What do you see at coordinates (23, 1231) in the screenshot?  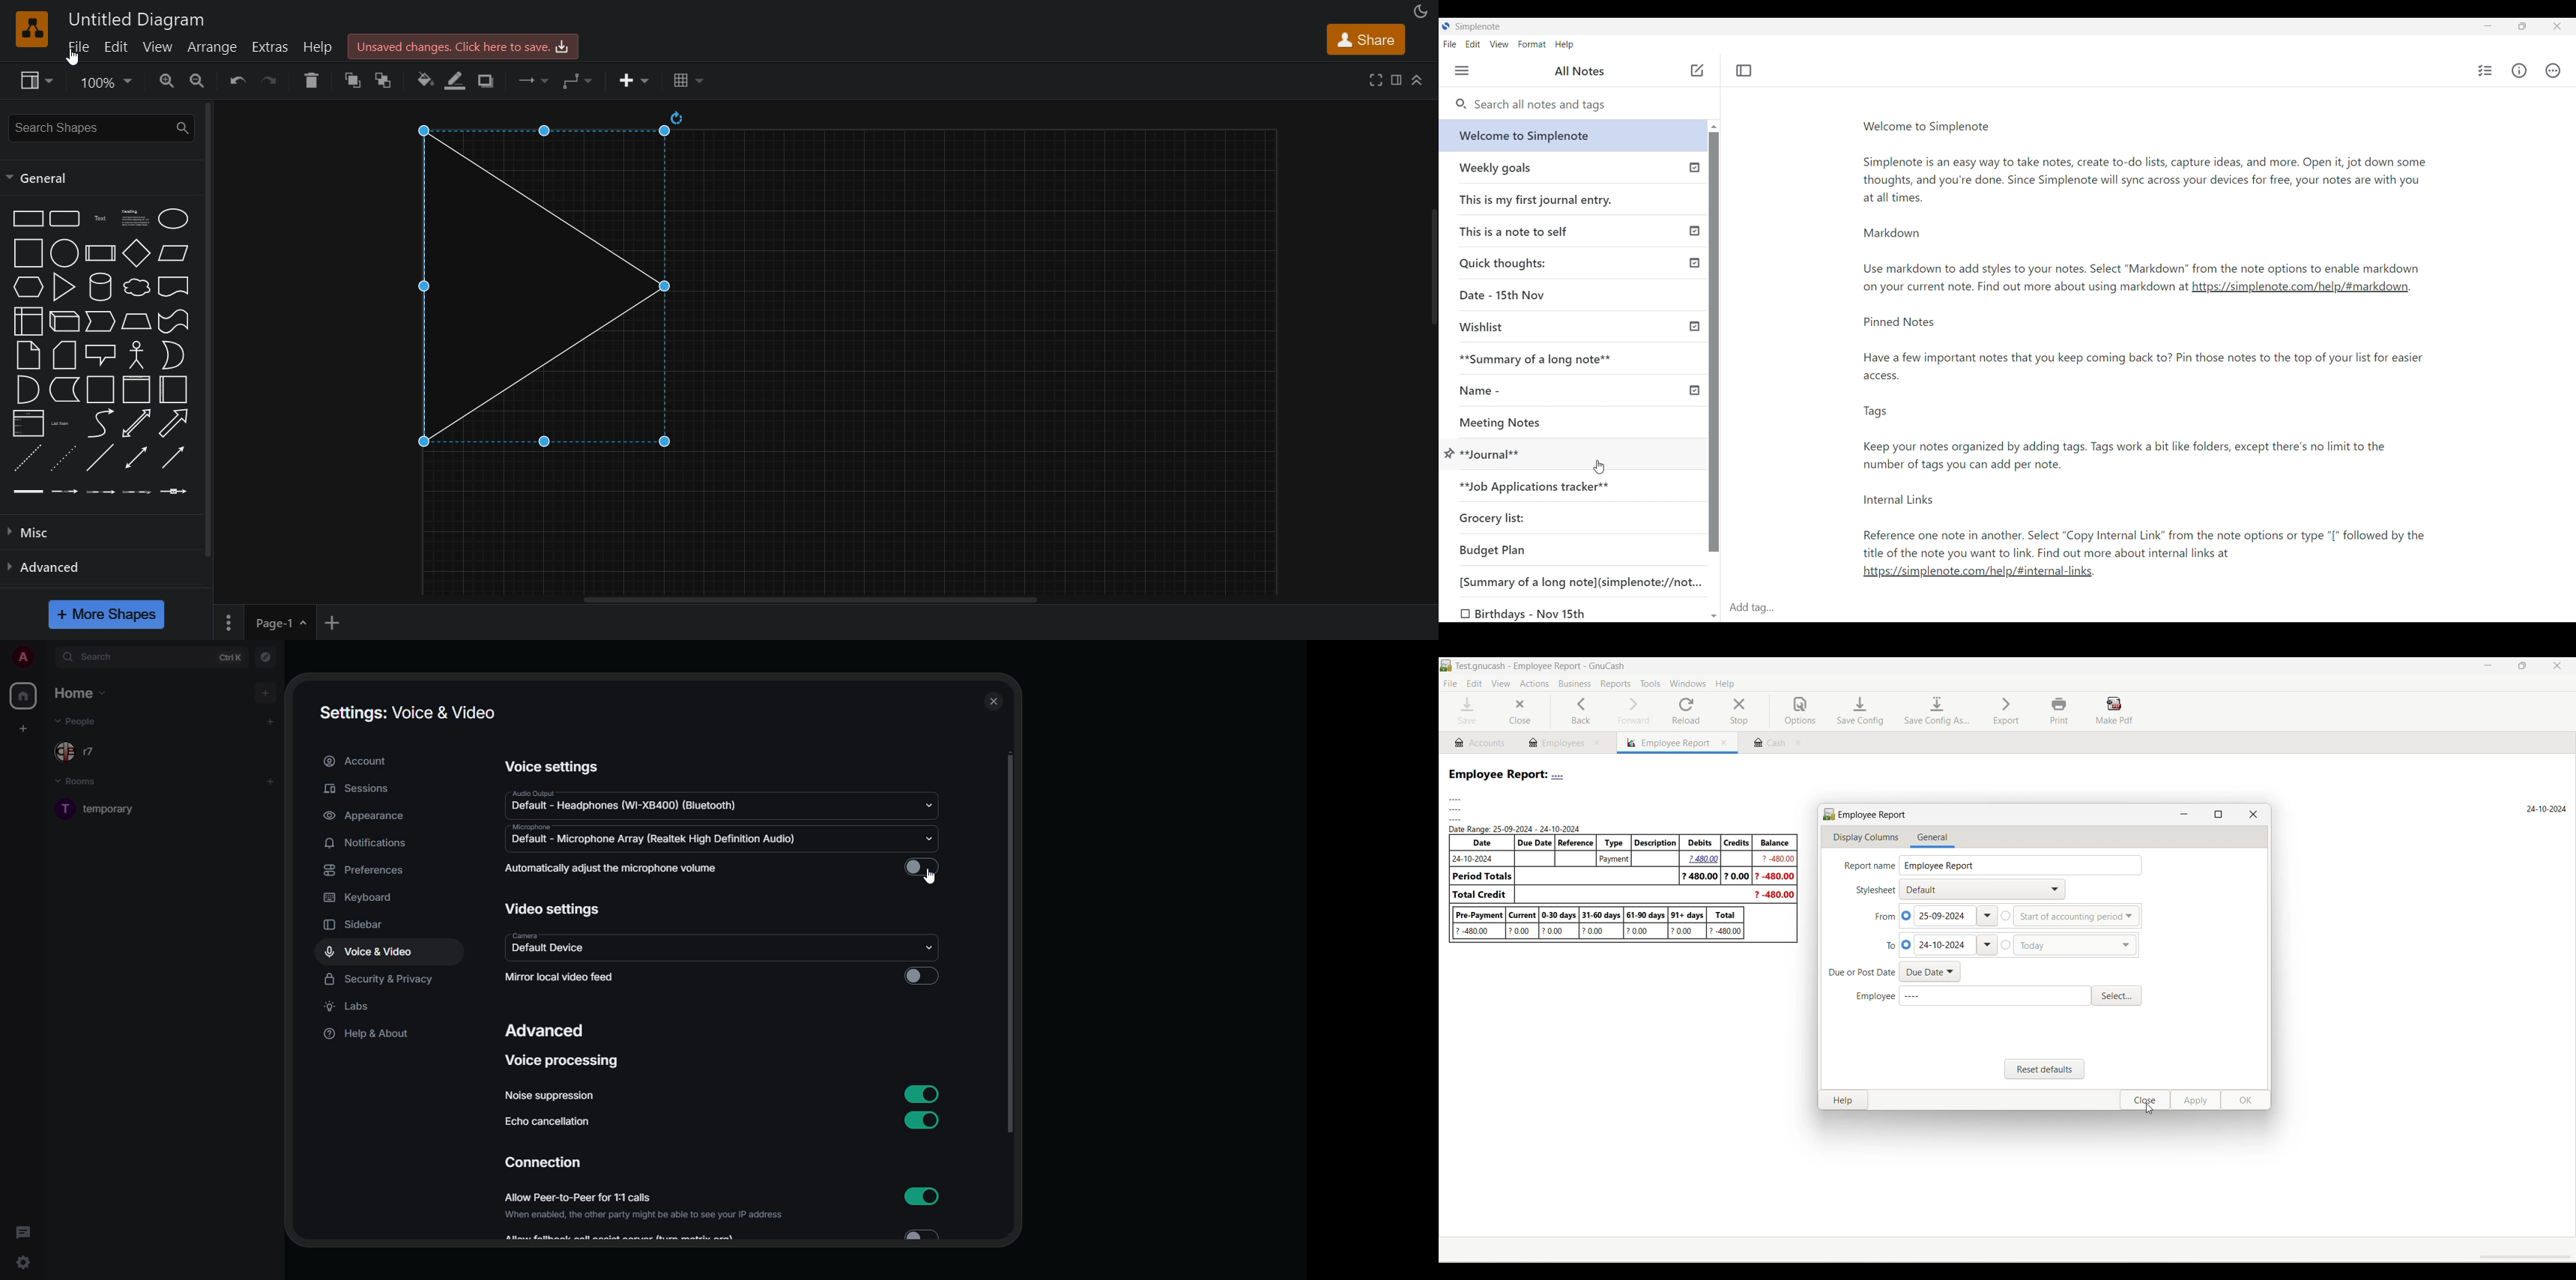 I see `threads` at bounding box center [23, 1231].